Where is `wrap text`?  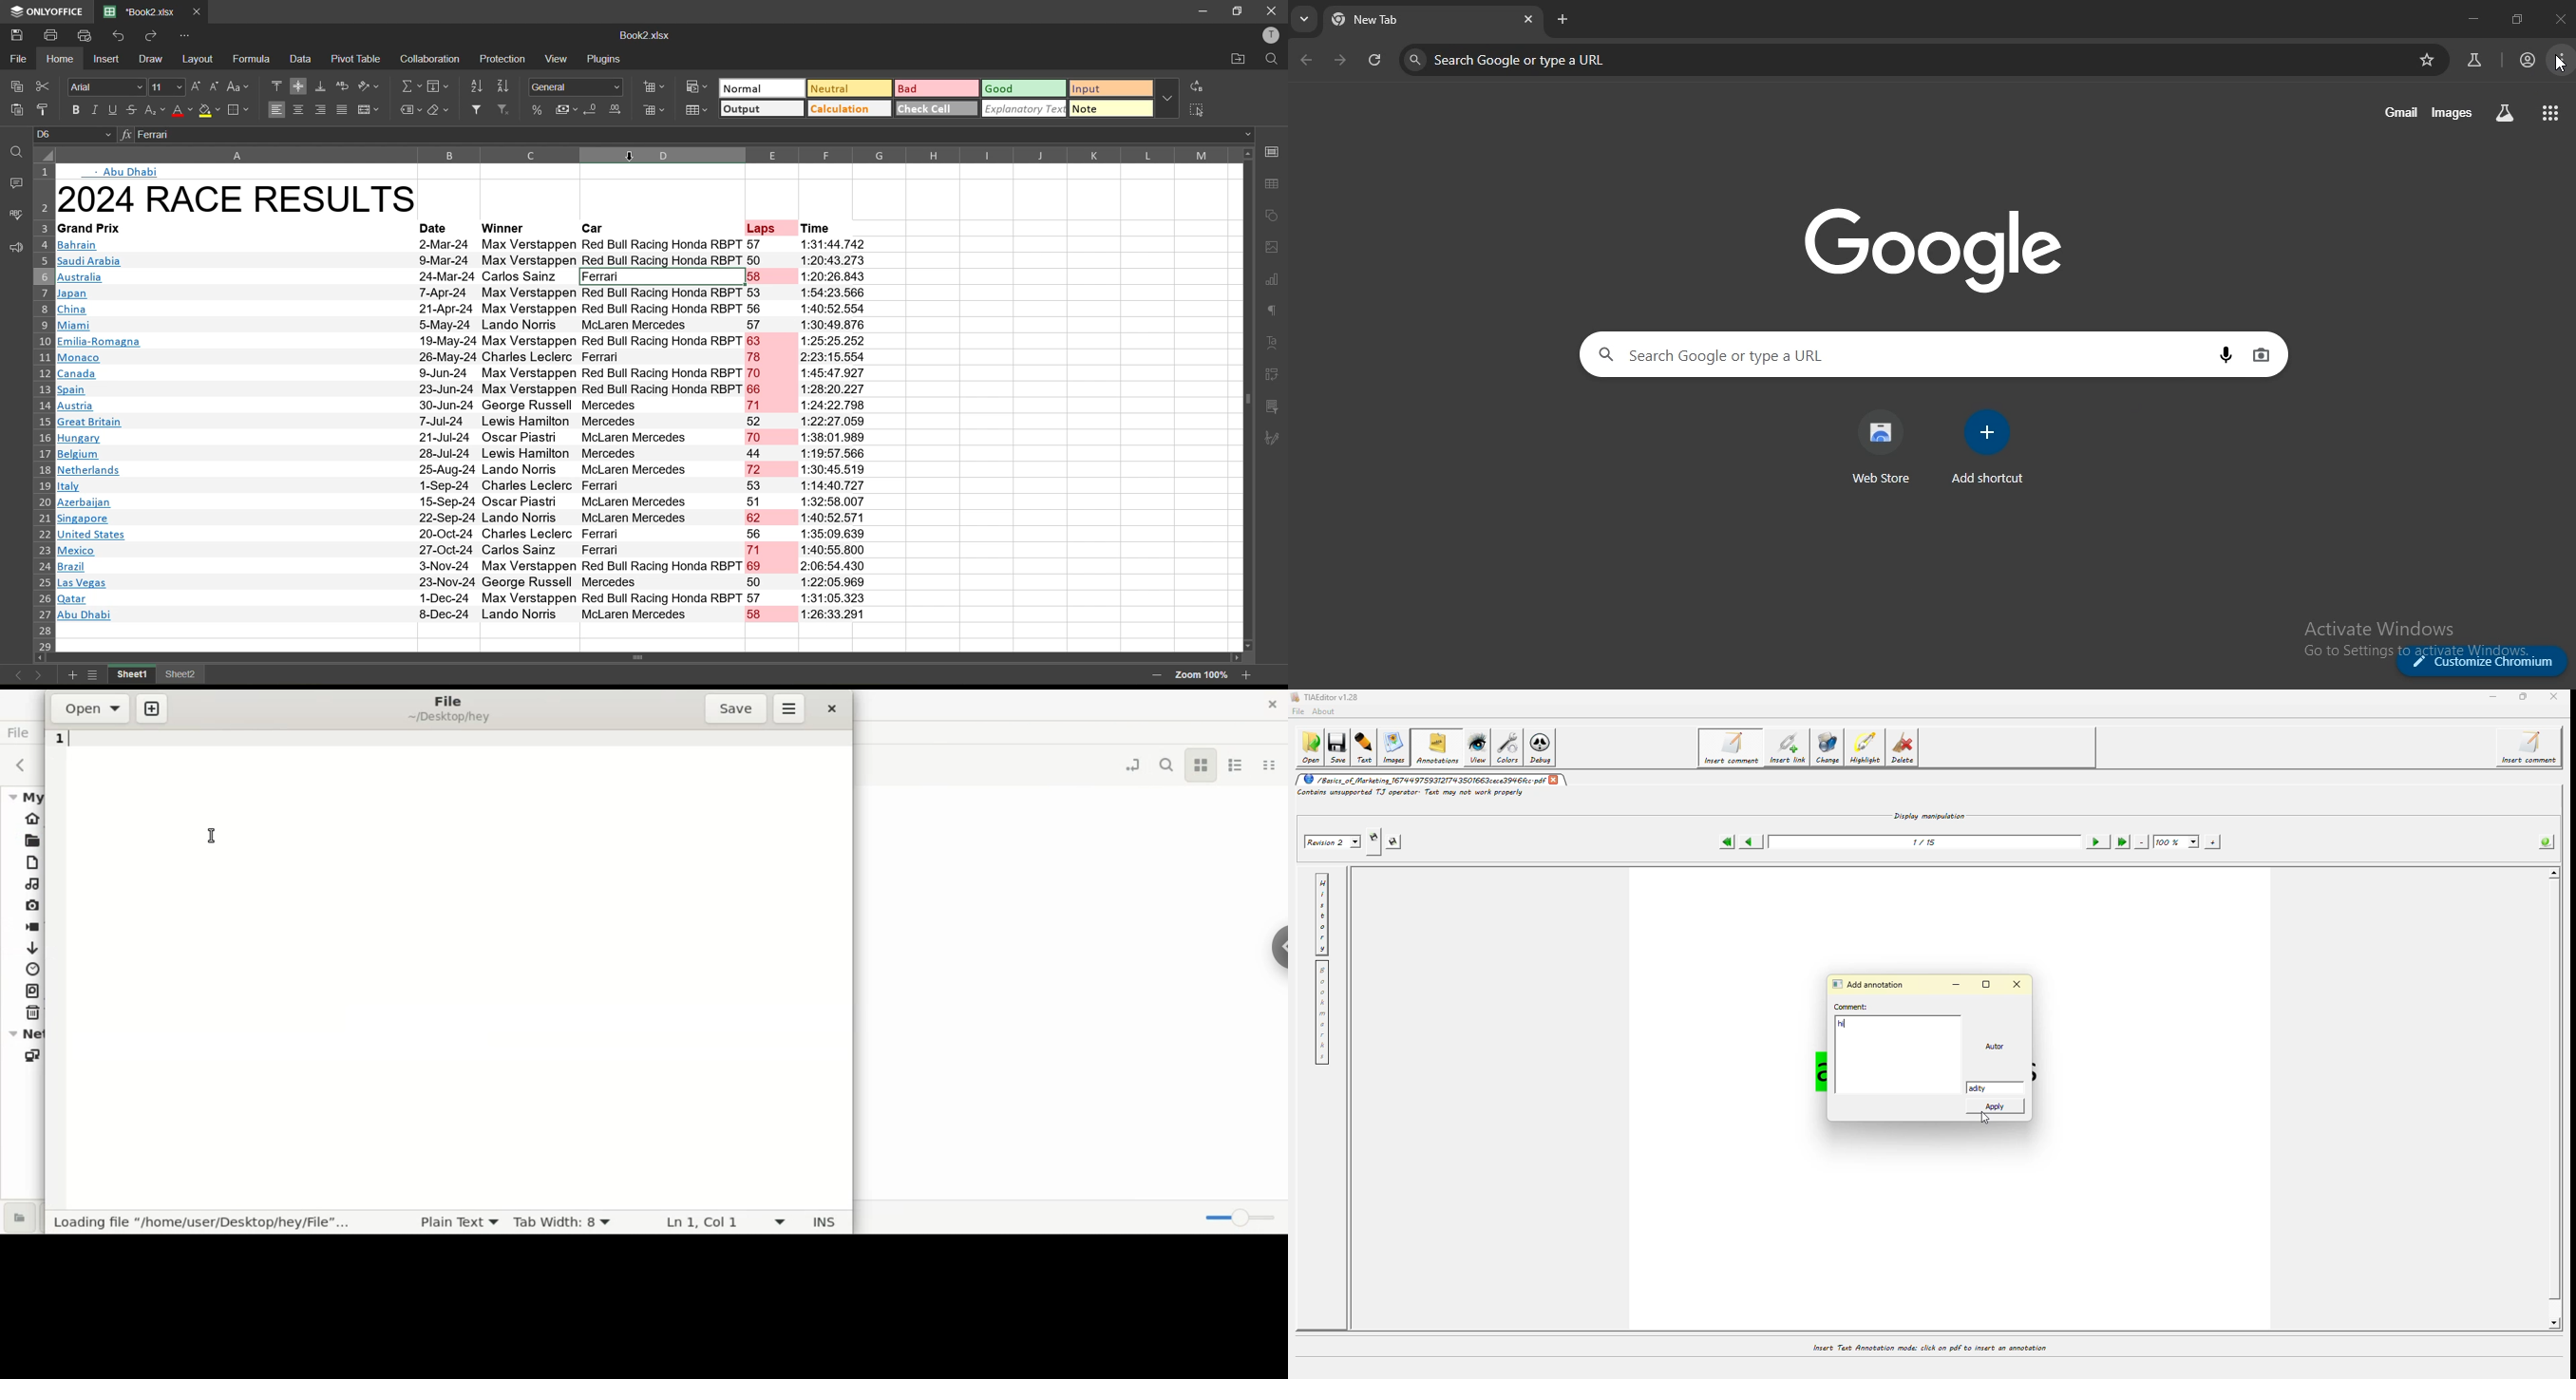
wrap text is located at coordinates (342, 87).